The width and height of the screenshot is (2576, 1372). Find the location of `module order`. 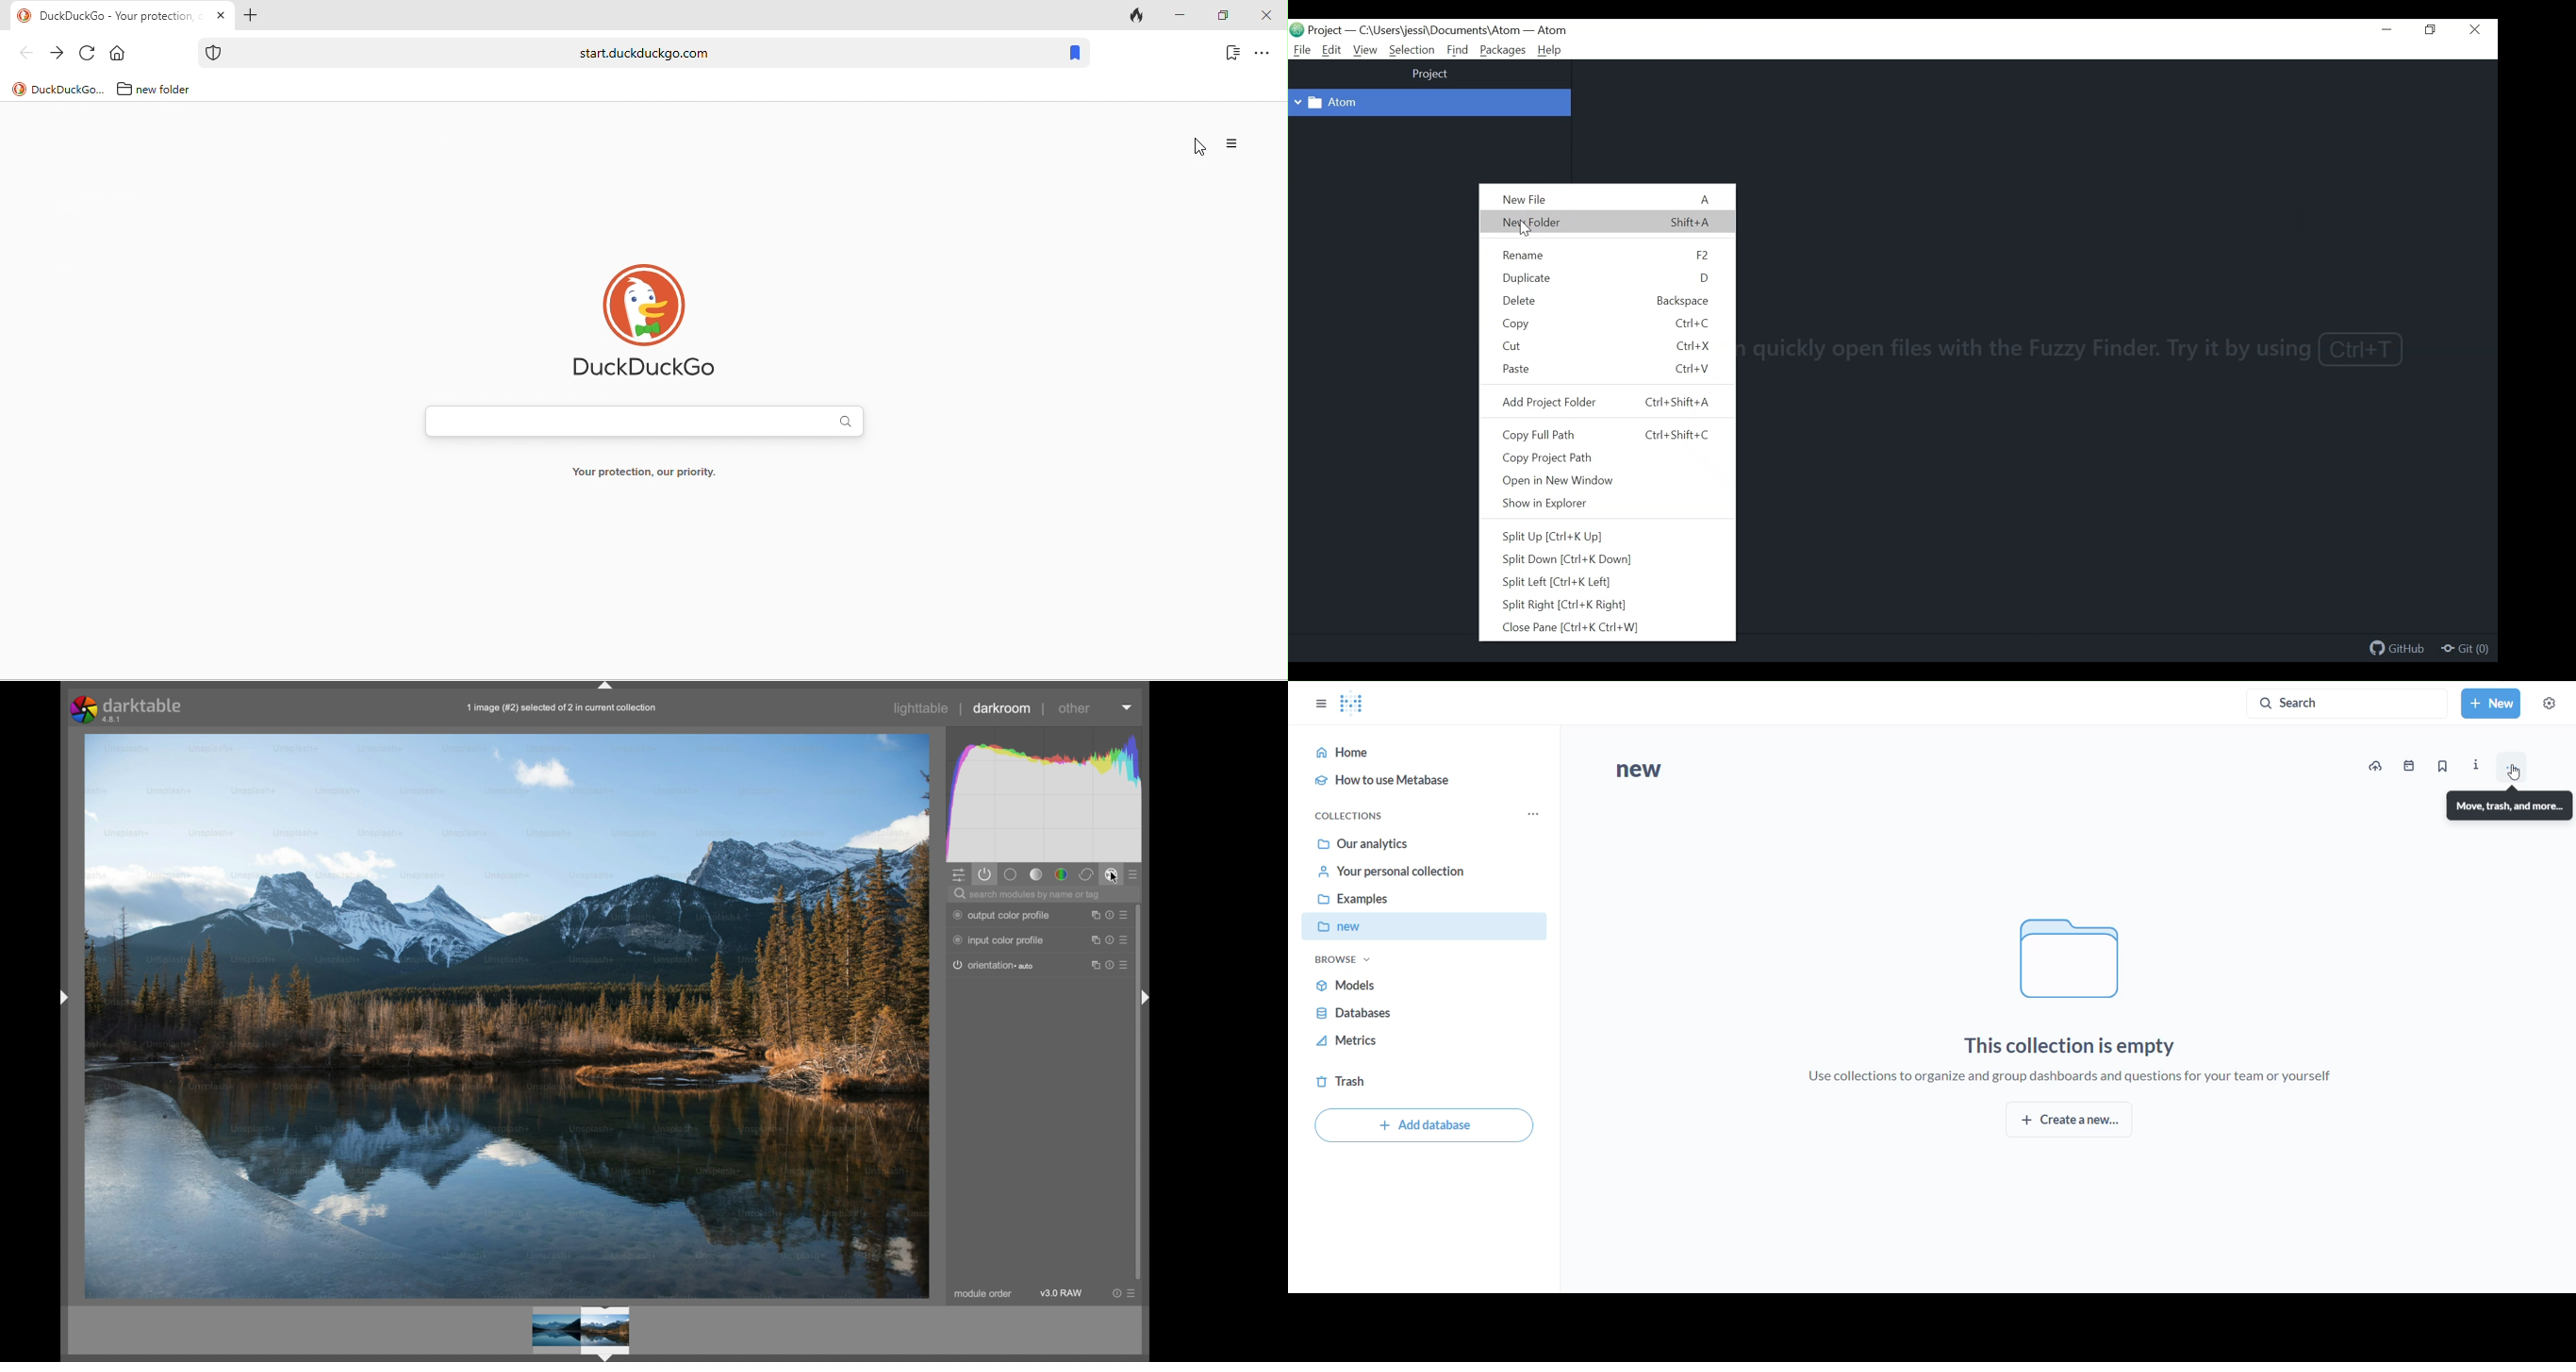

module order is located at coordinates (983, 1295).